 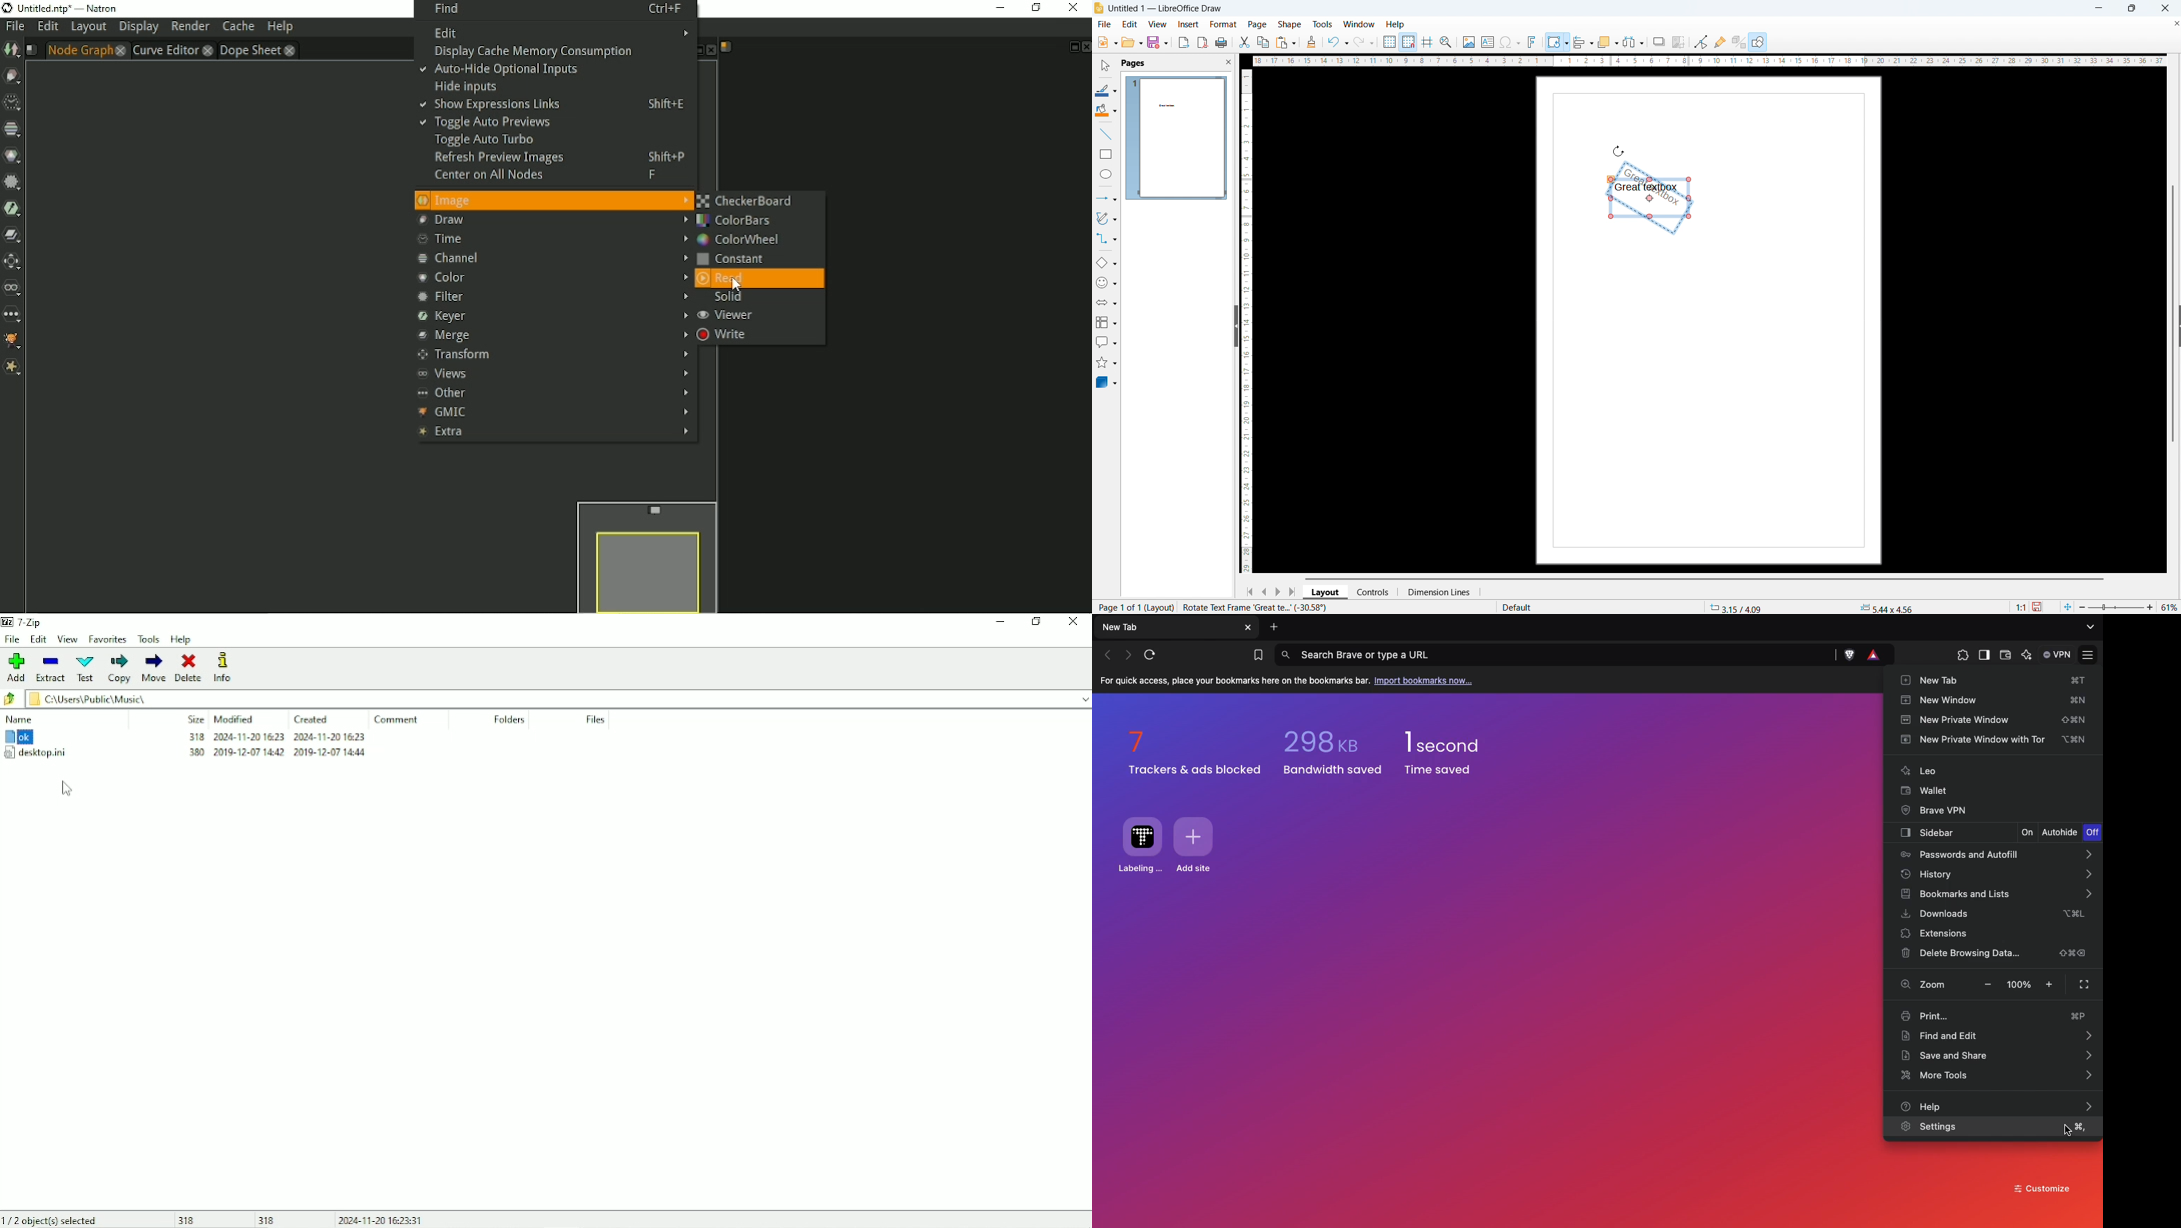 I want to click on guidelines while moving, so click(x=1428, y=42).